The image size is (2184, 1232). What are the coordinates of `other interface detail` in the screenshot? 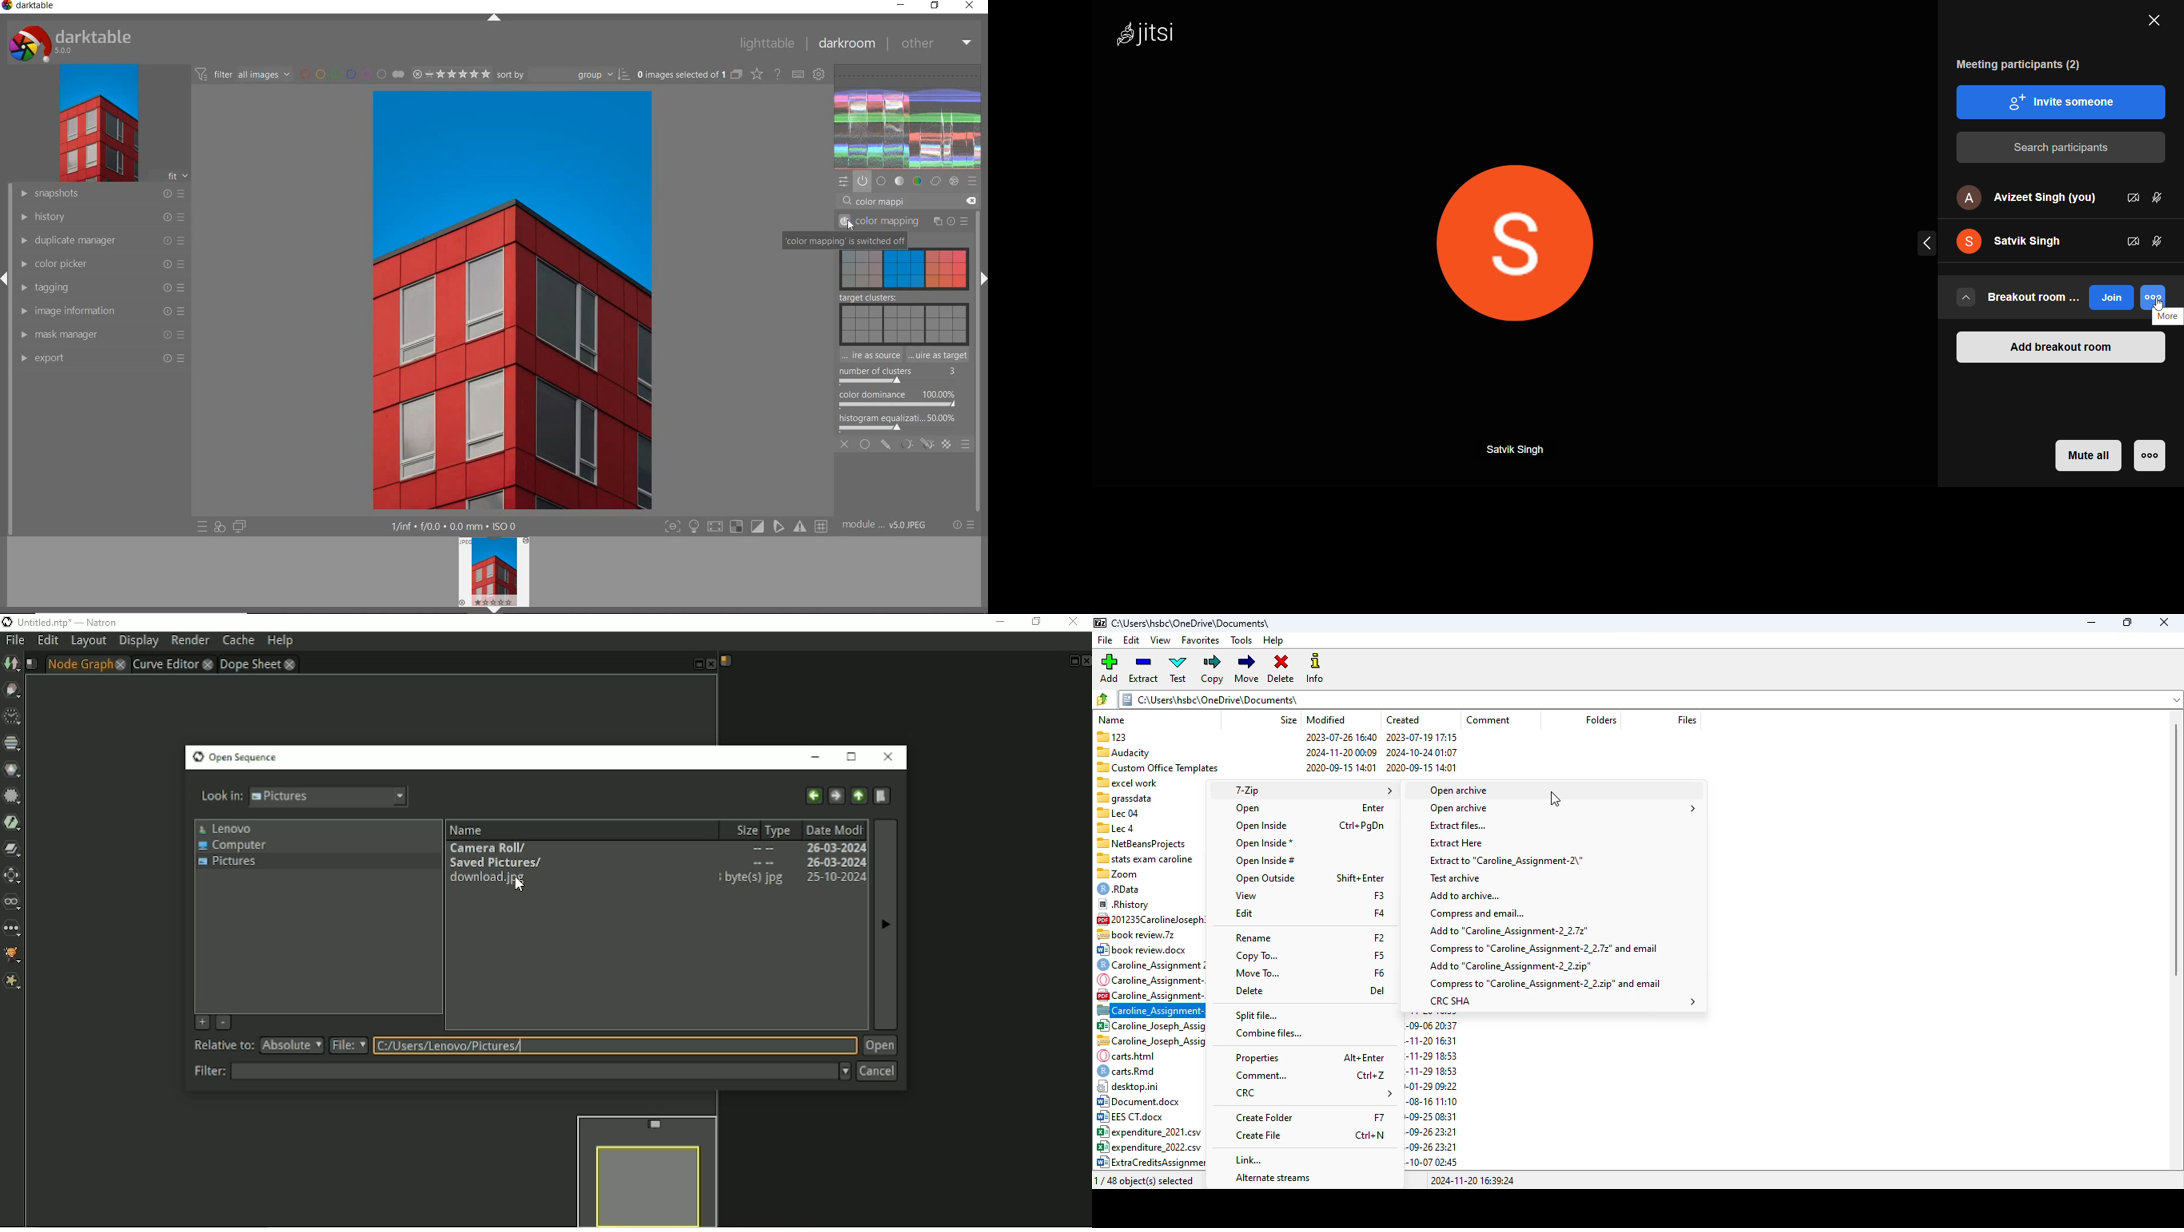 It's located at (463, 526).